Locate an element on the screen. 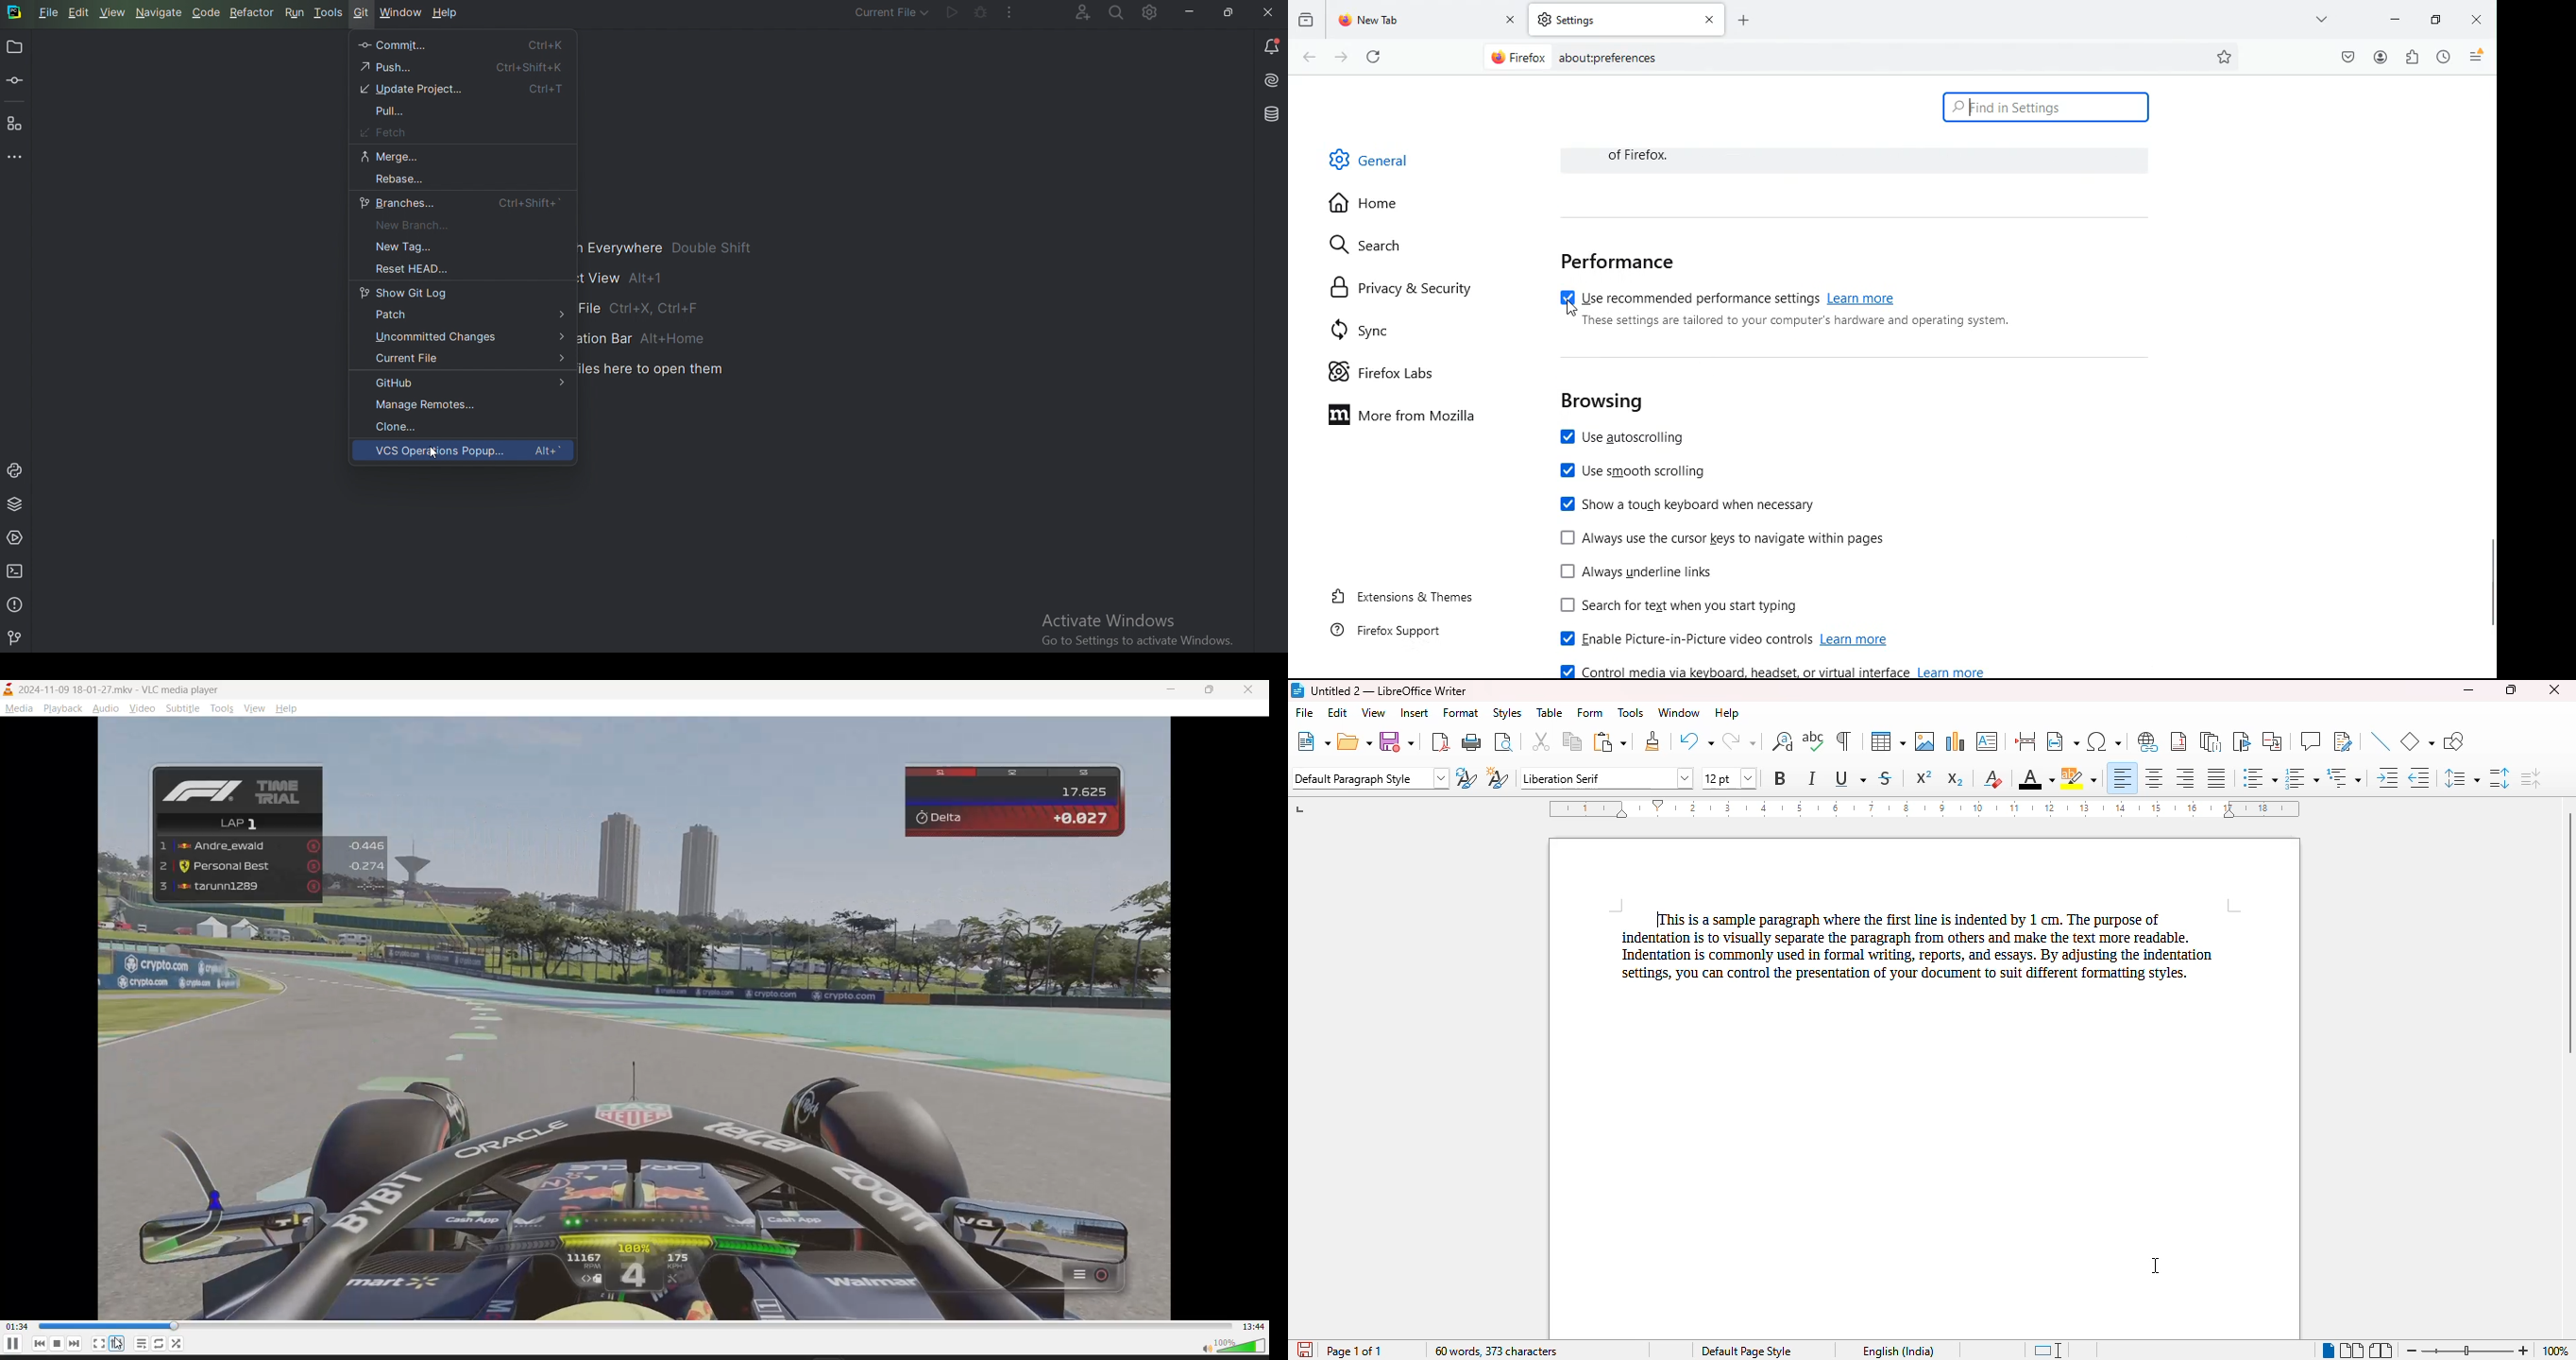 This screenshot has height=1372, width=2576. italic is located at coordinates (1812, 778).